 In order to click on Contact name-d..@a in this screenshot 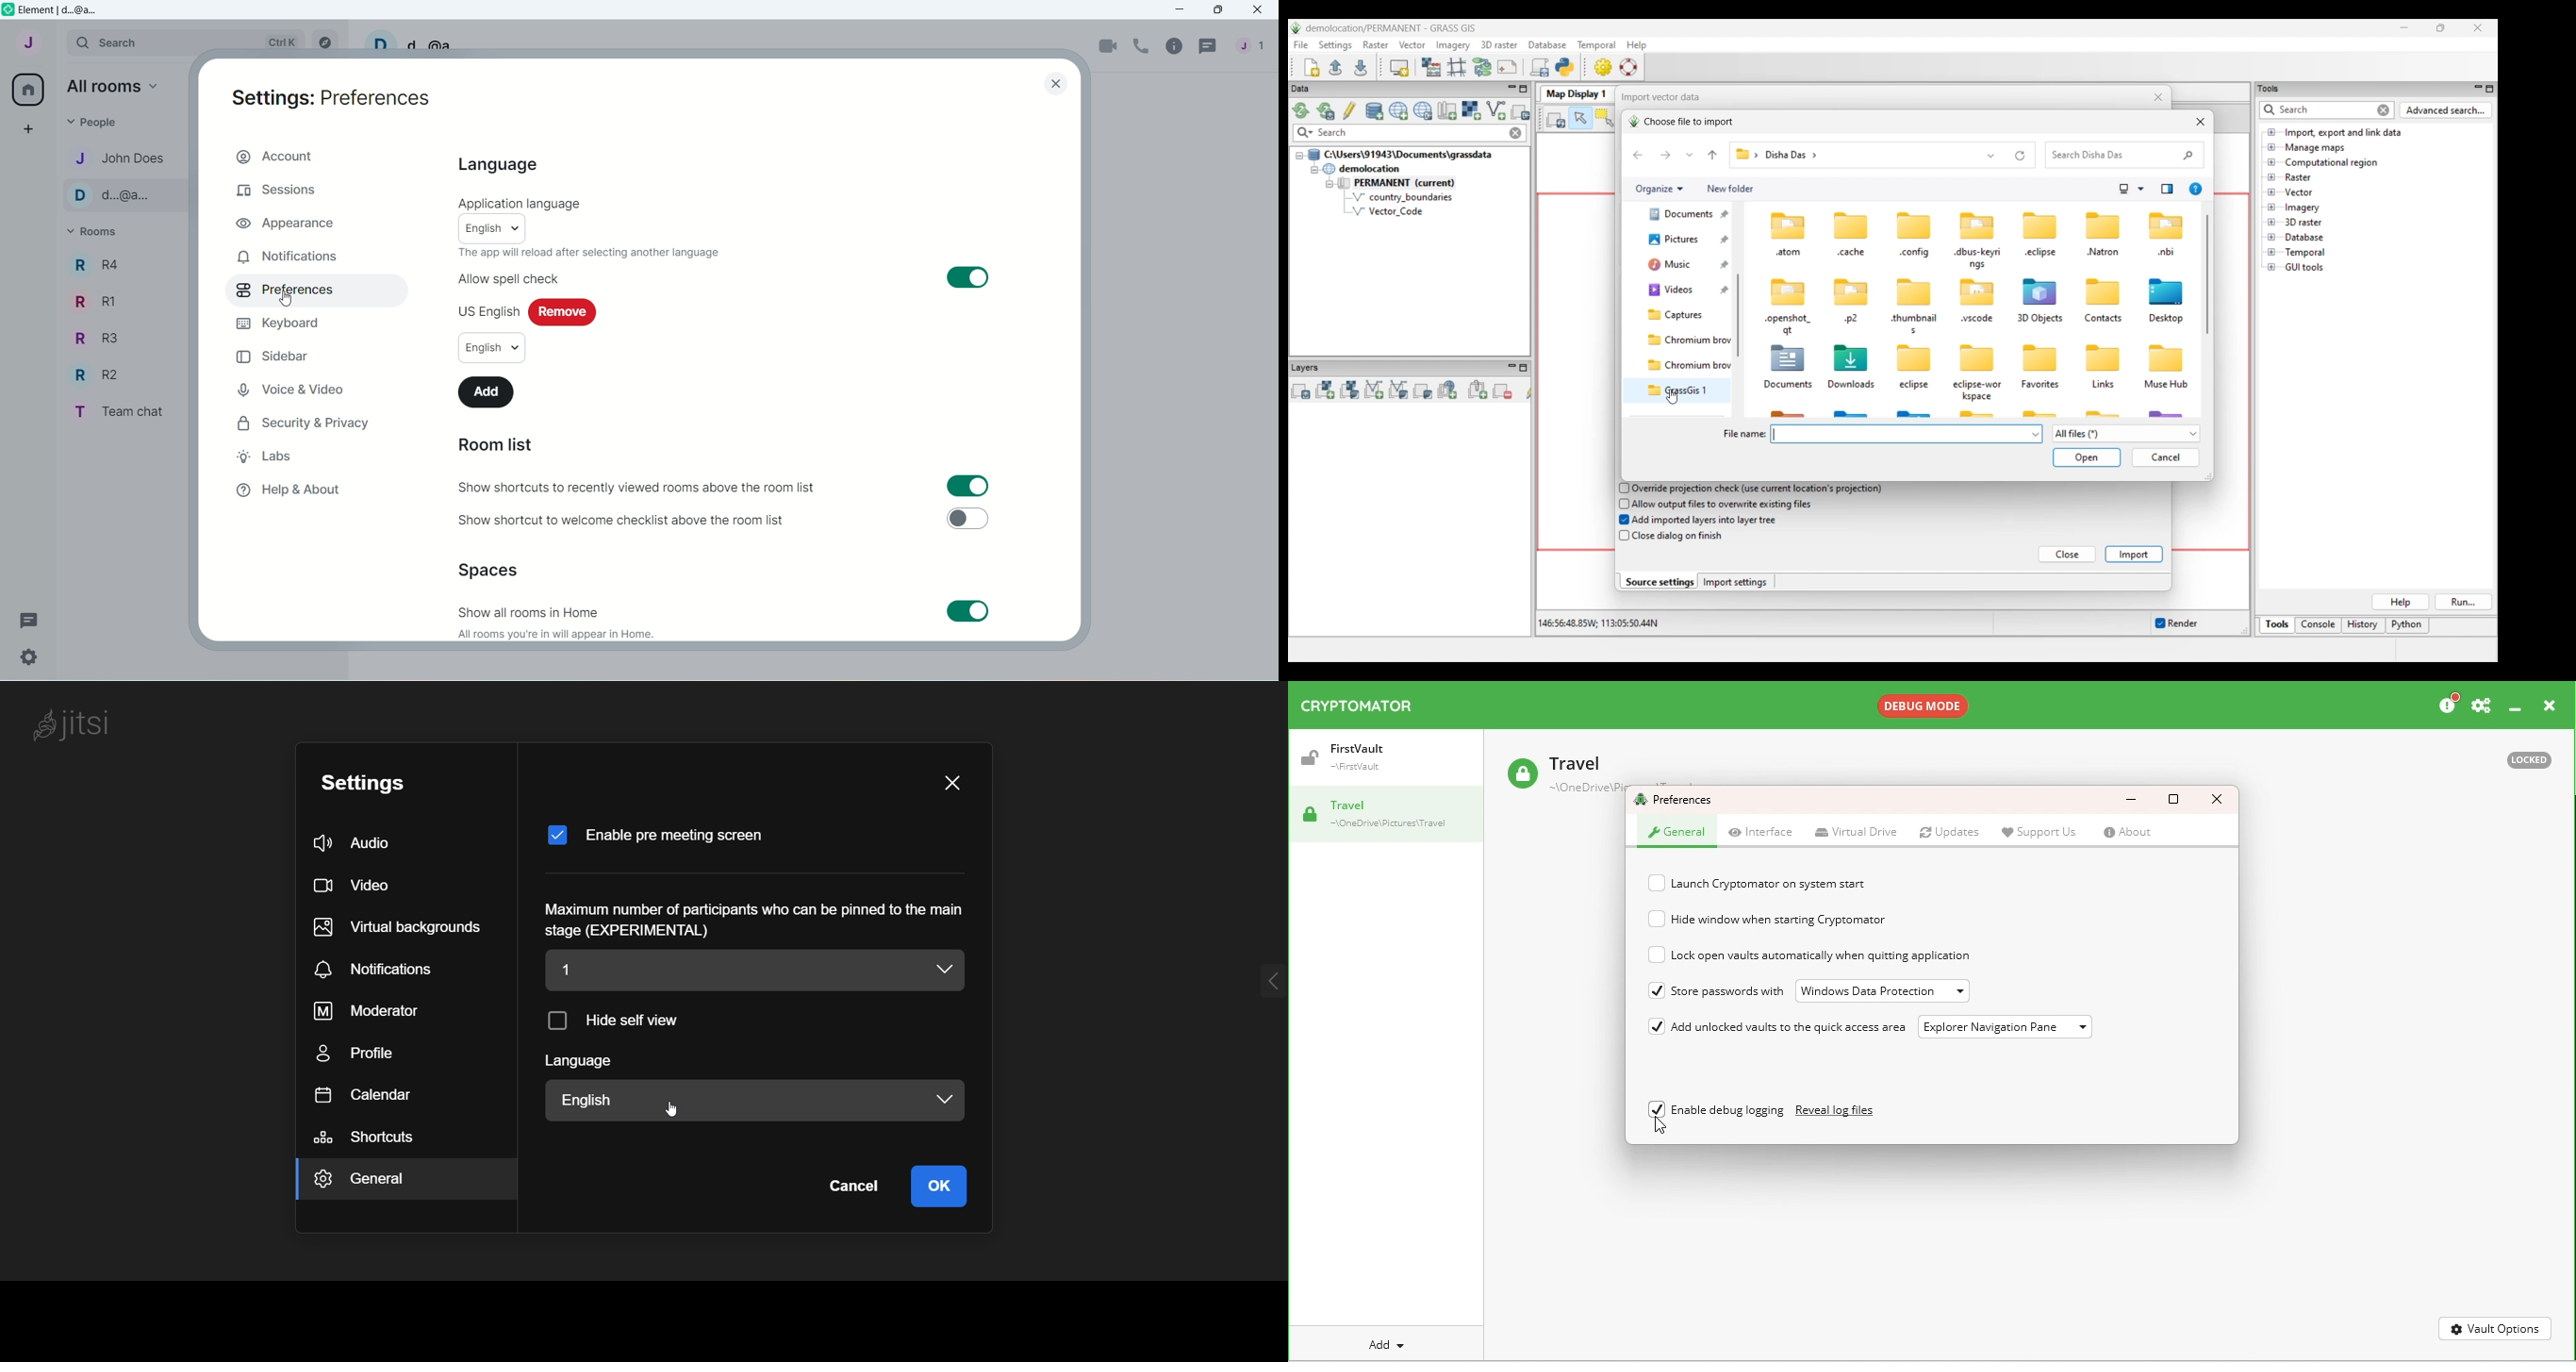, I will do `click(121, 196)`.